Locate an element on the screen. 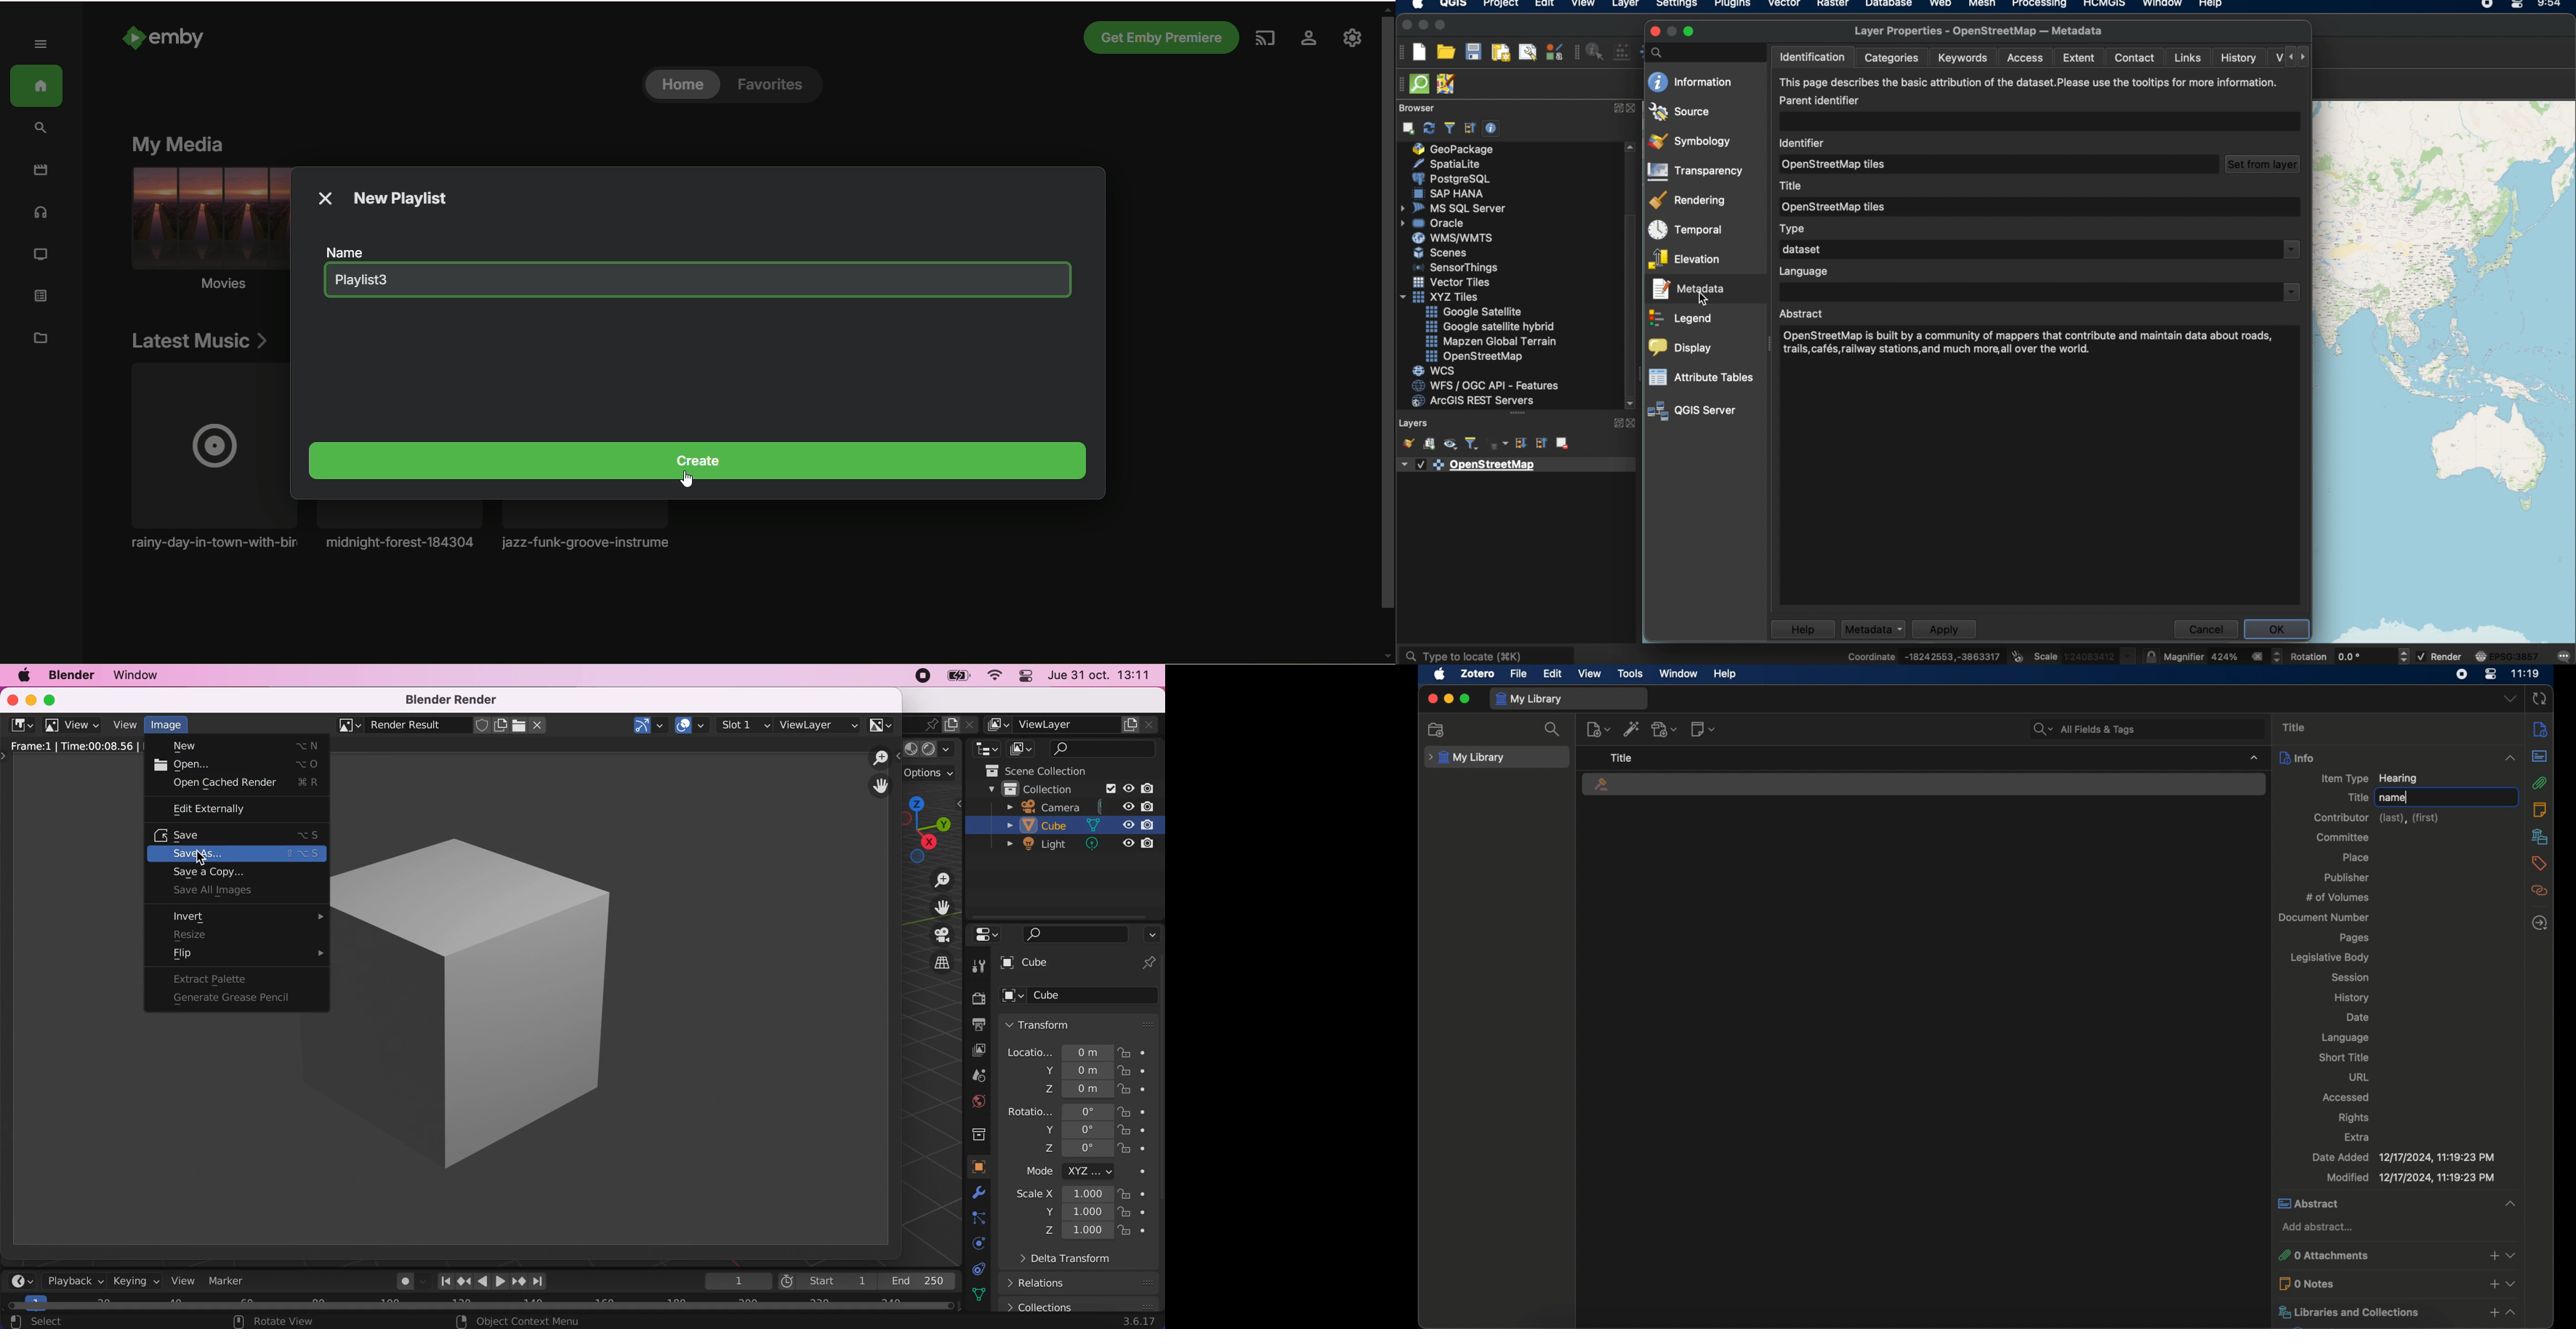 This screenshot has width=2576, height=1344. search is located at coordinates (1105, 748).